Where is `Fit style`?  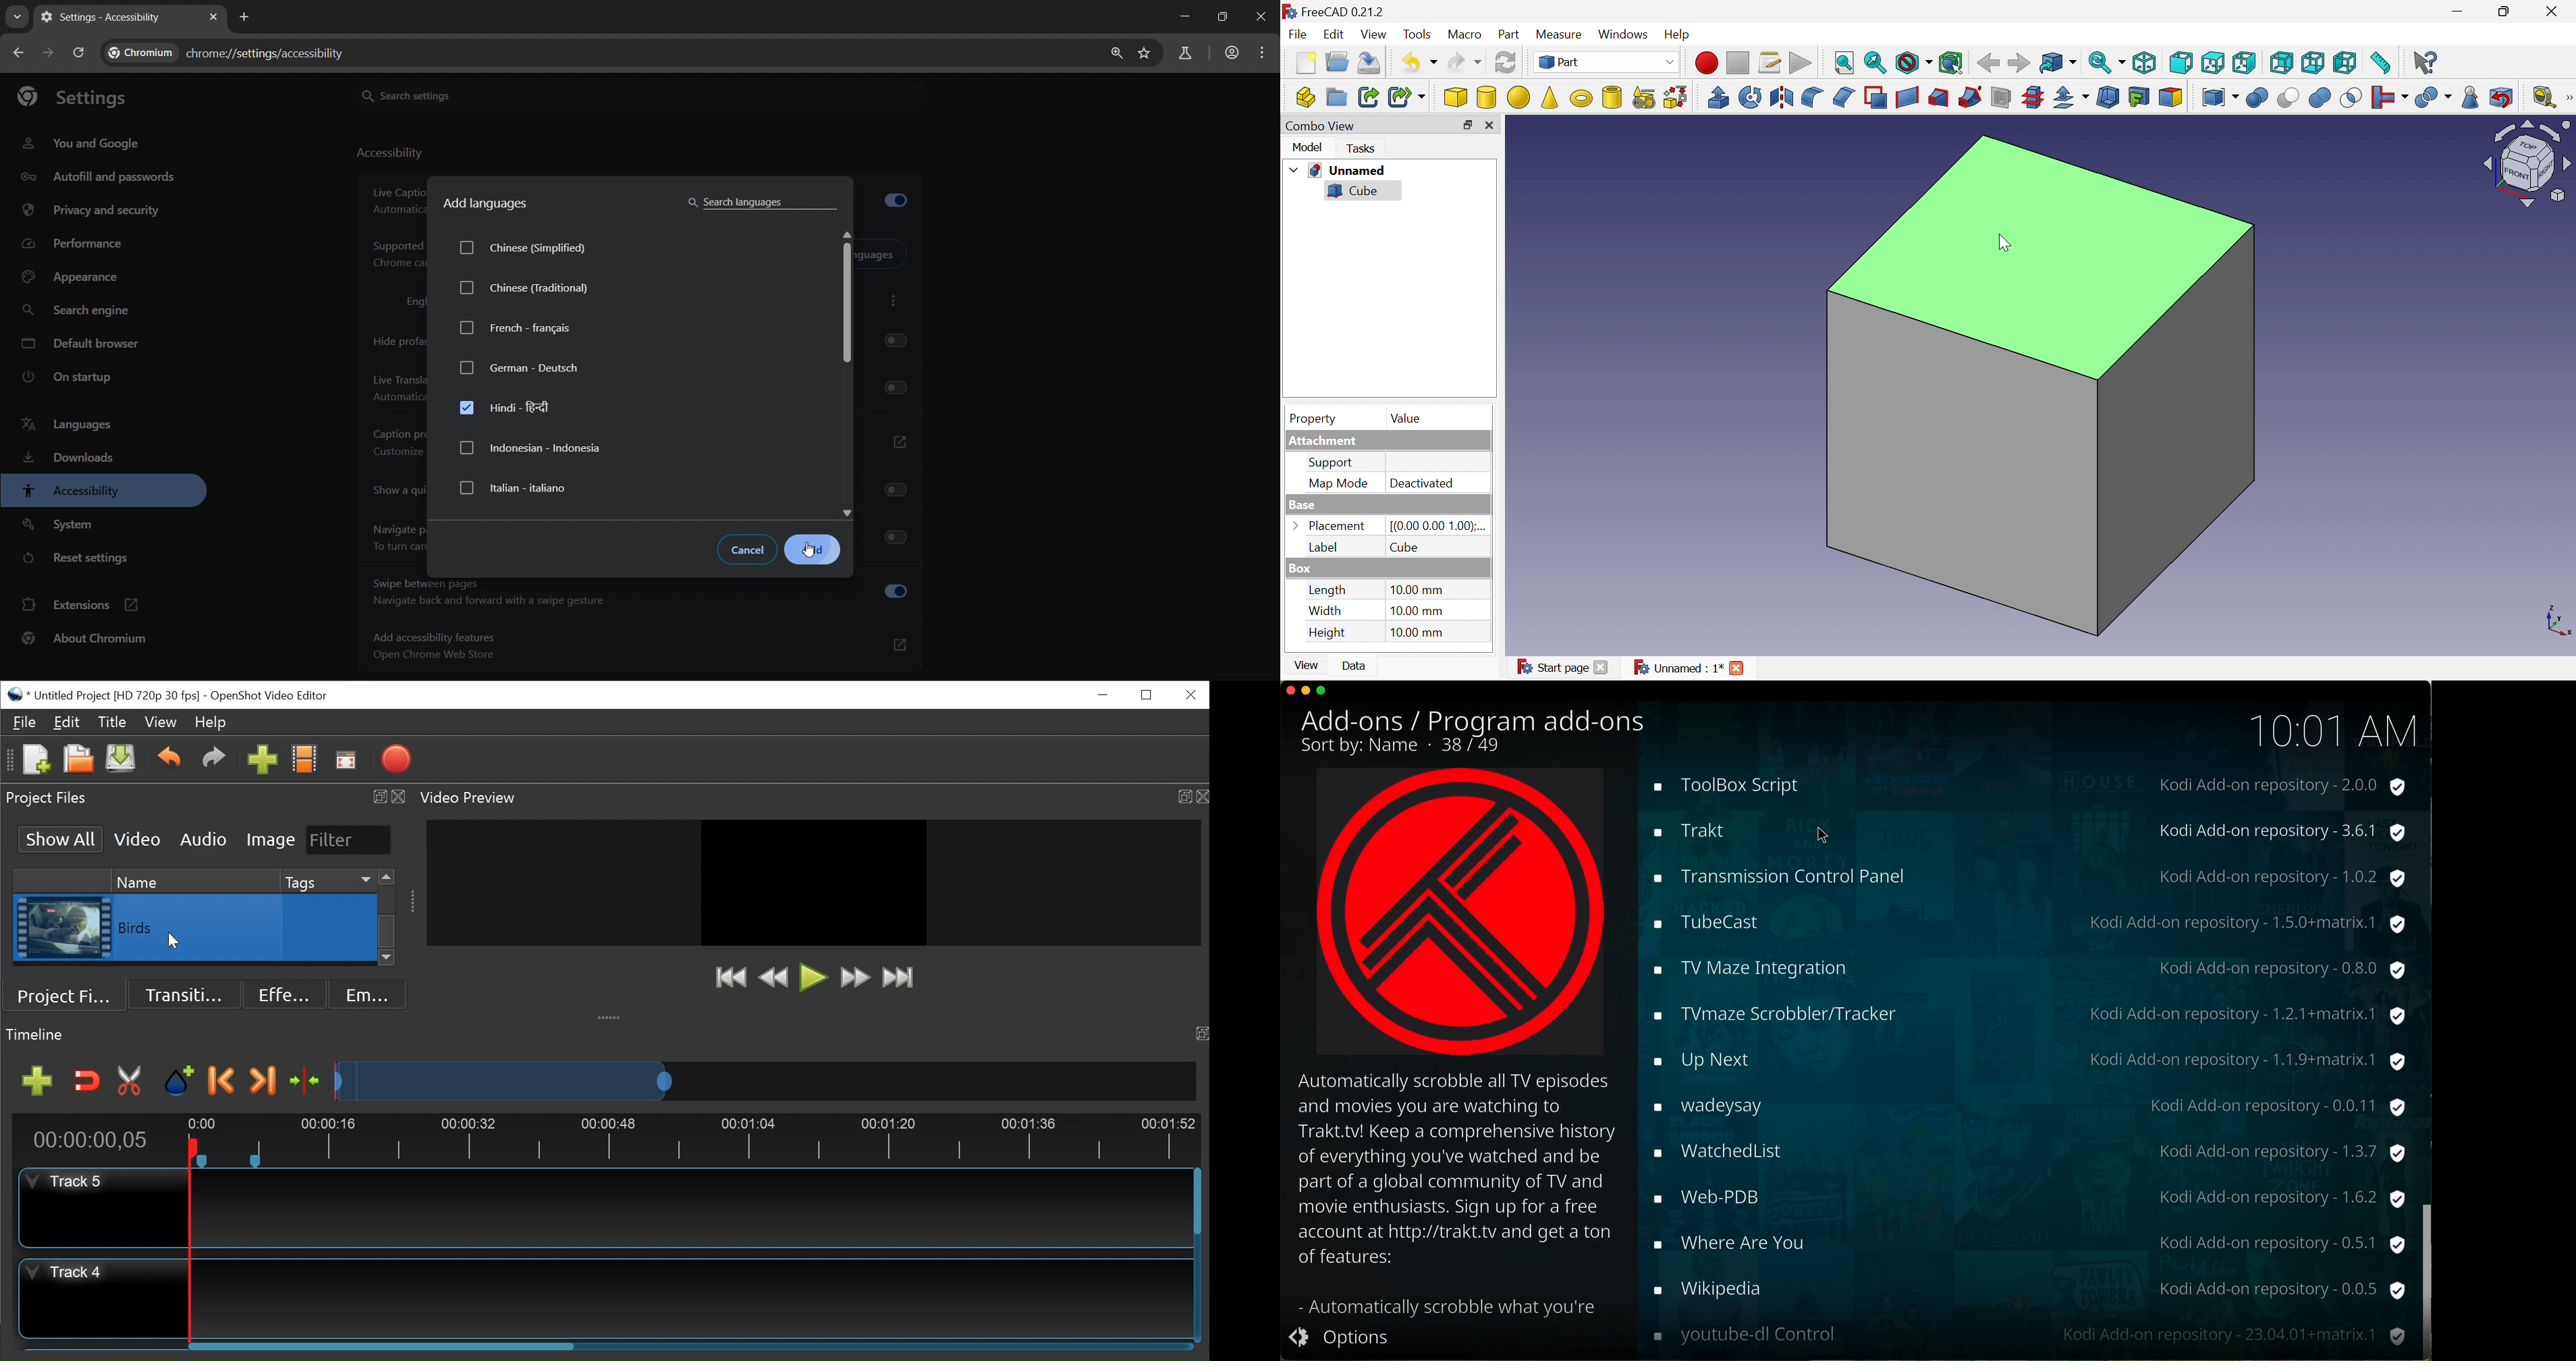 Fit style is located at coordinates (1845, 63).